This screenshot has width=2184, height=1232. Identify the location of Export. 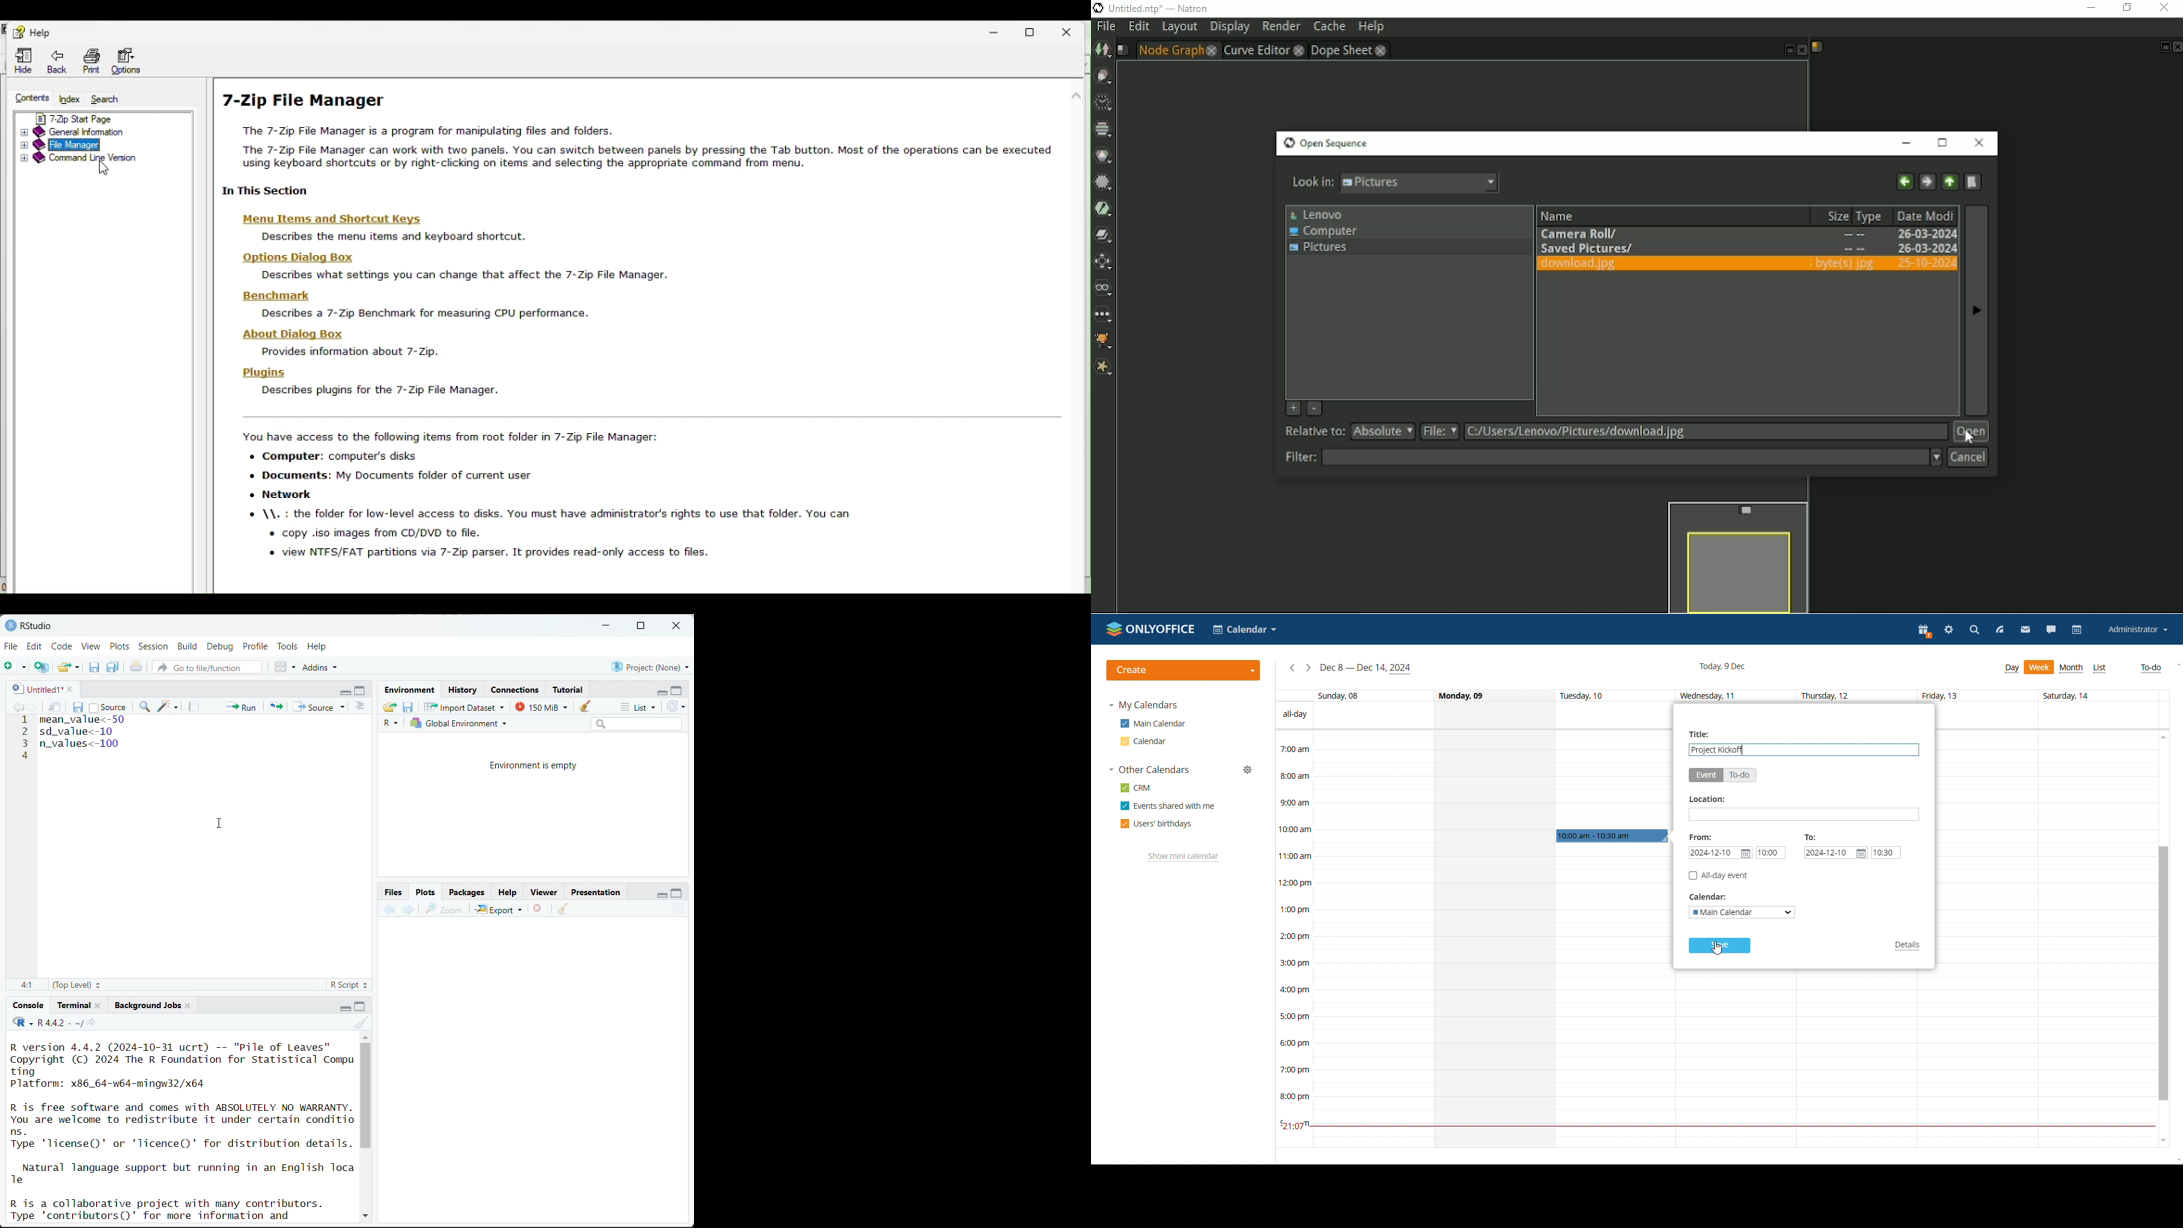
(500, 909).